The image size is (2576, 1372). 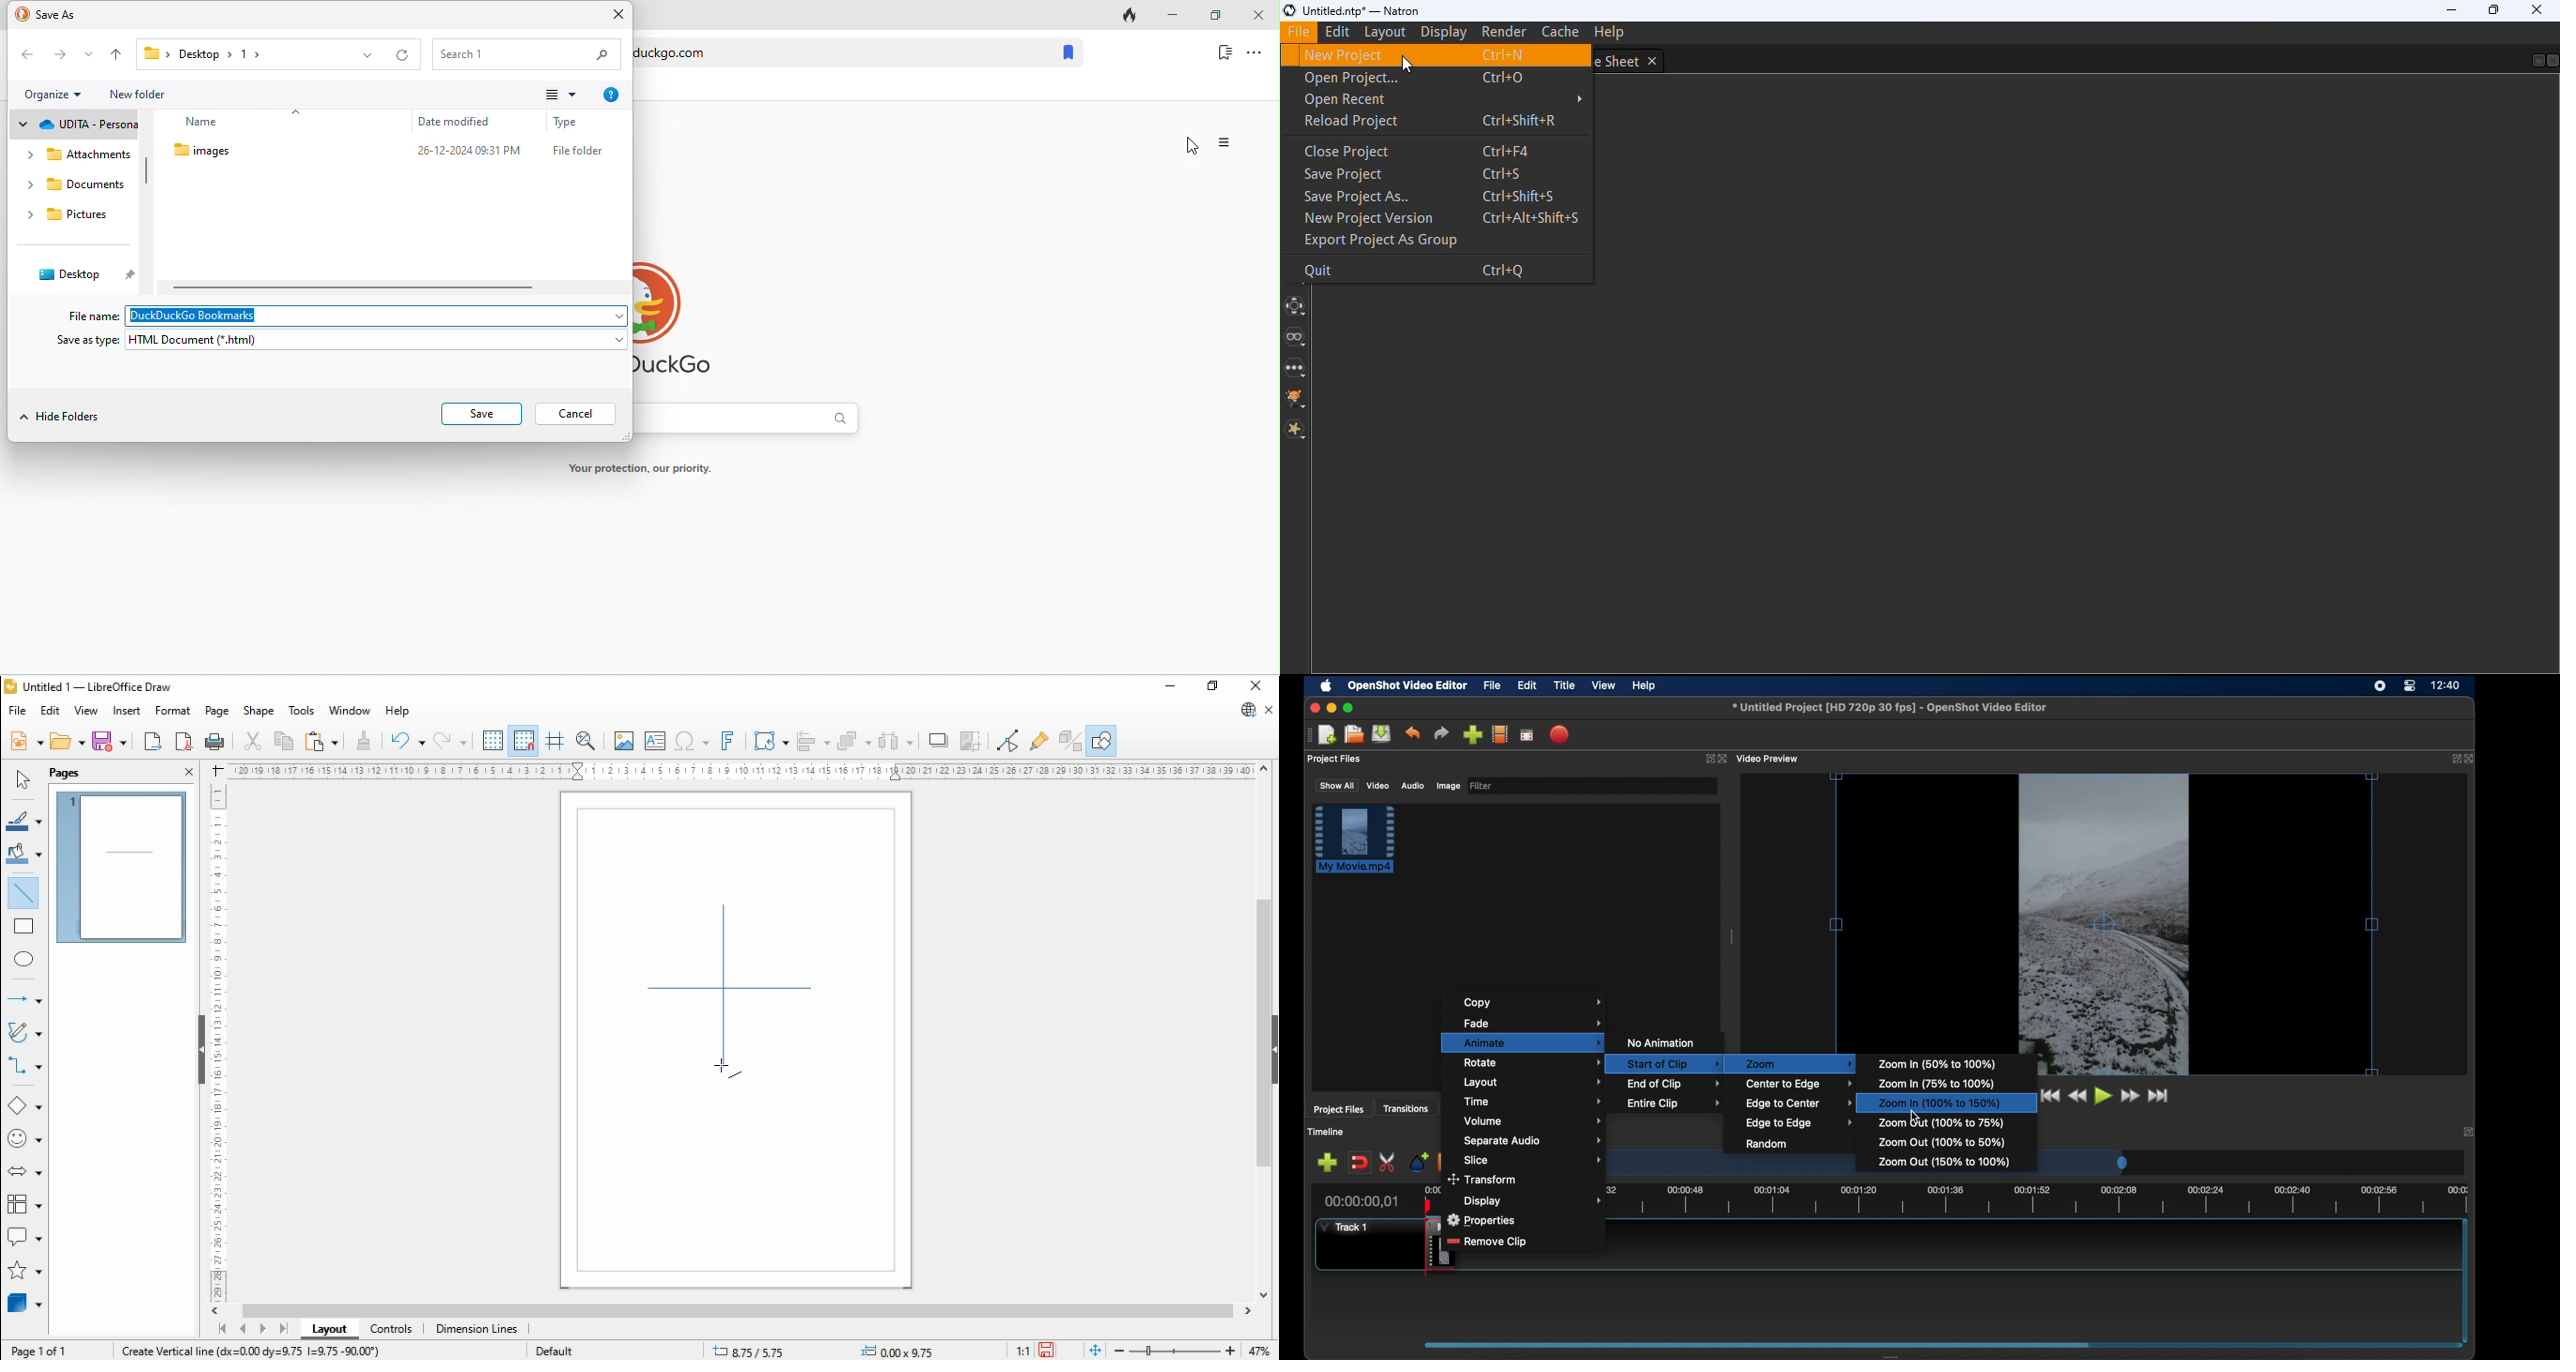 What do you see at coordinates (58, 95) in the screenshot?
I see `organize` at bounding box center [58, 95].